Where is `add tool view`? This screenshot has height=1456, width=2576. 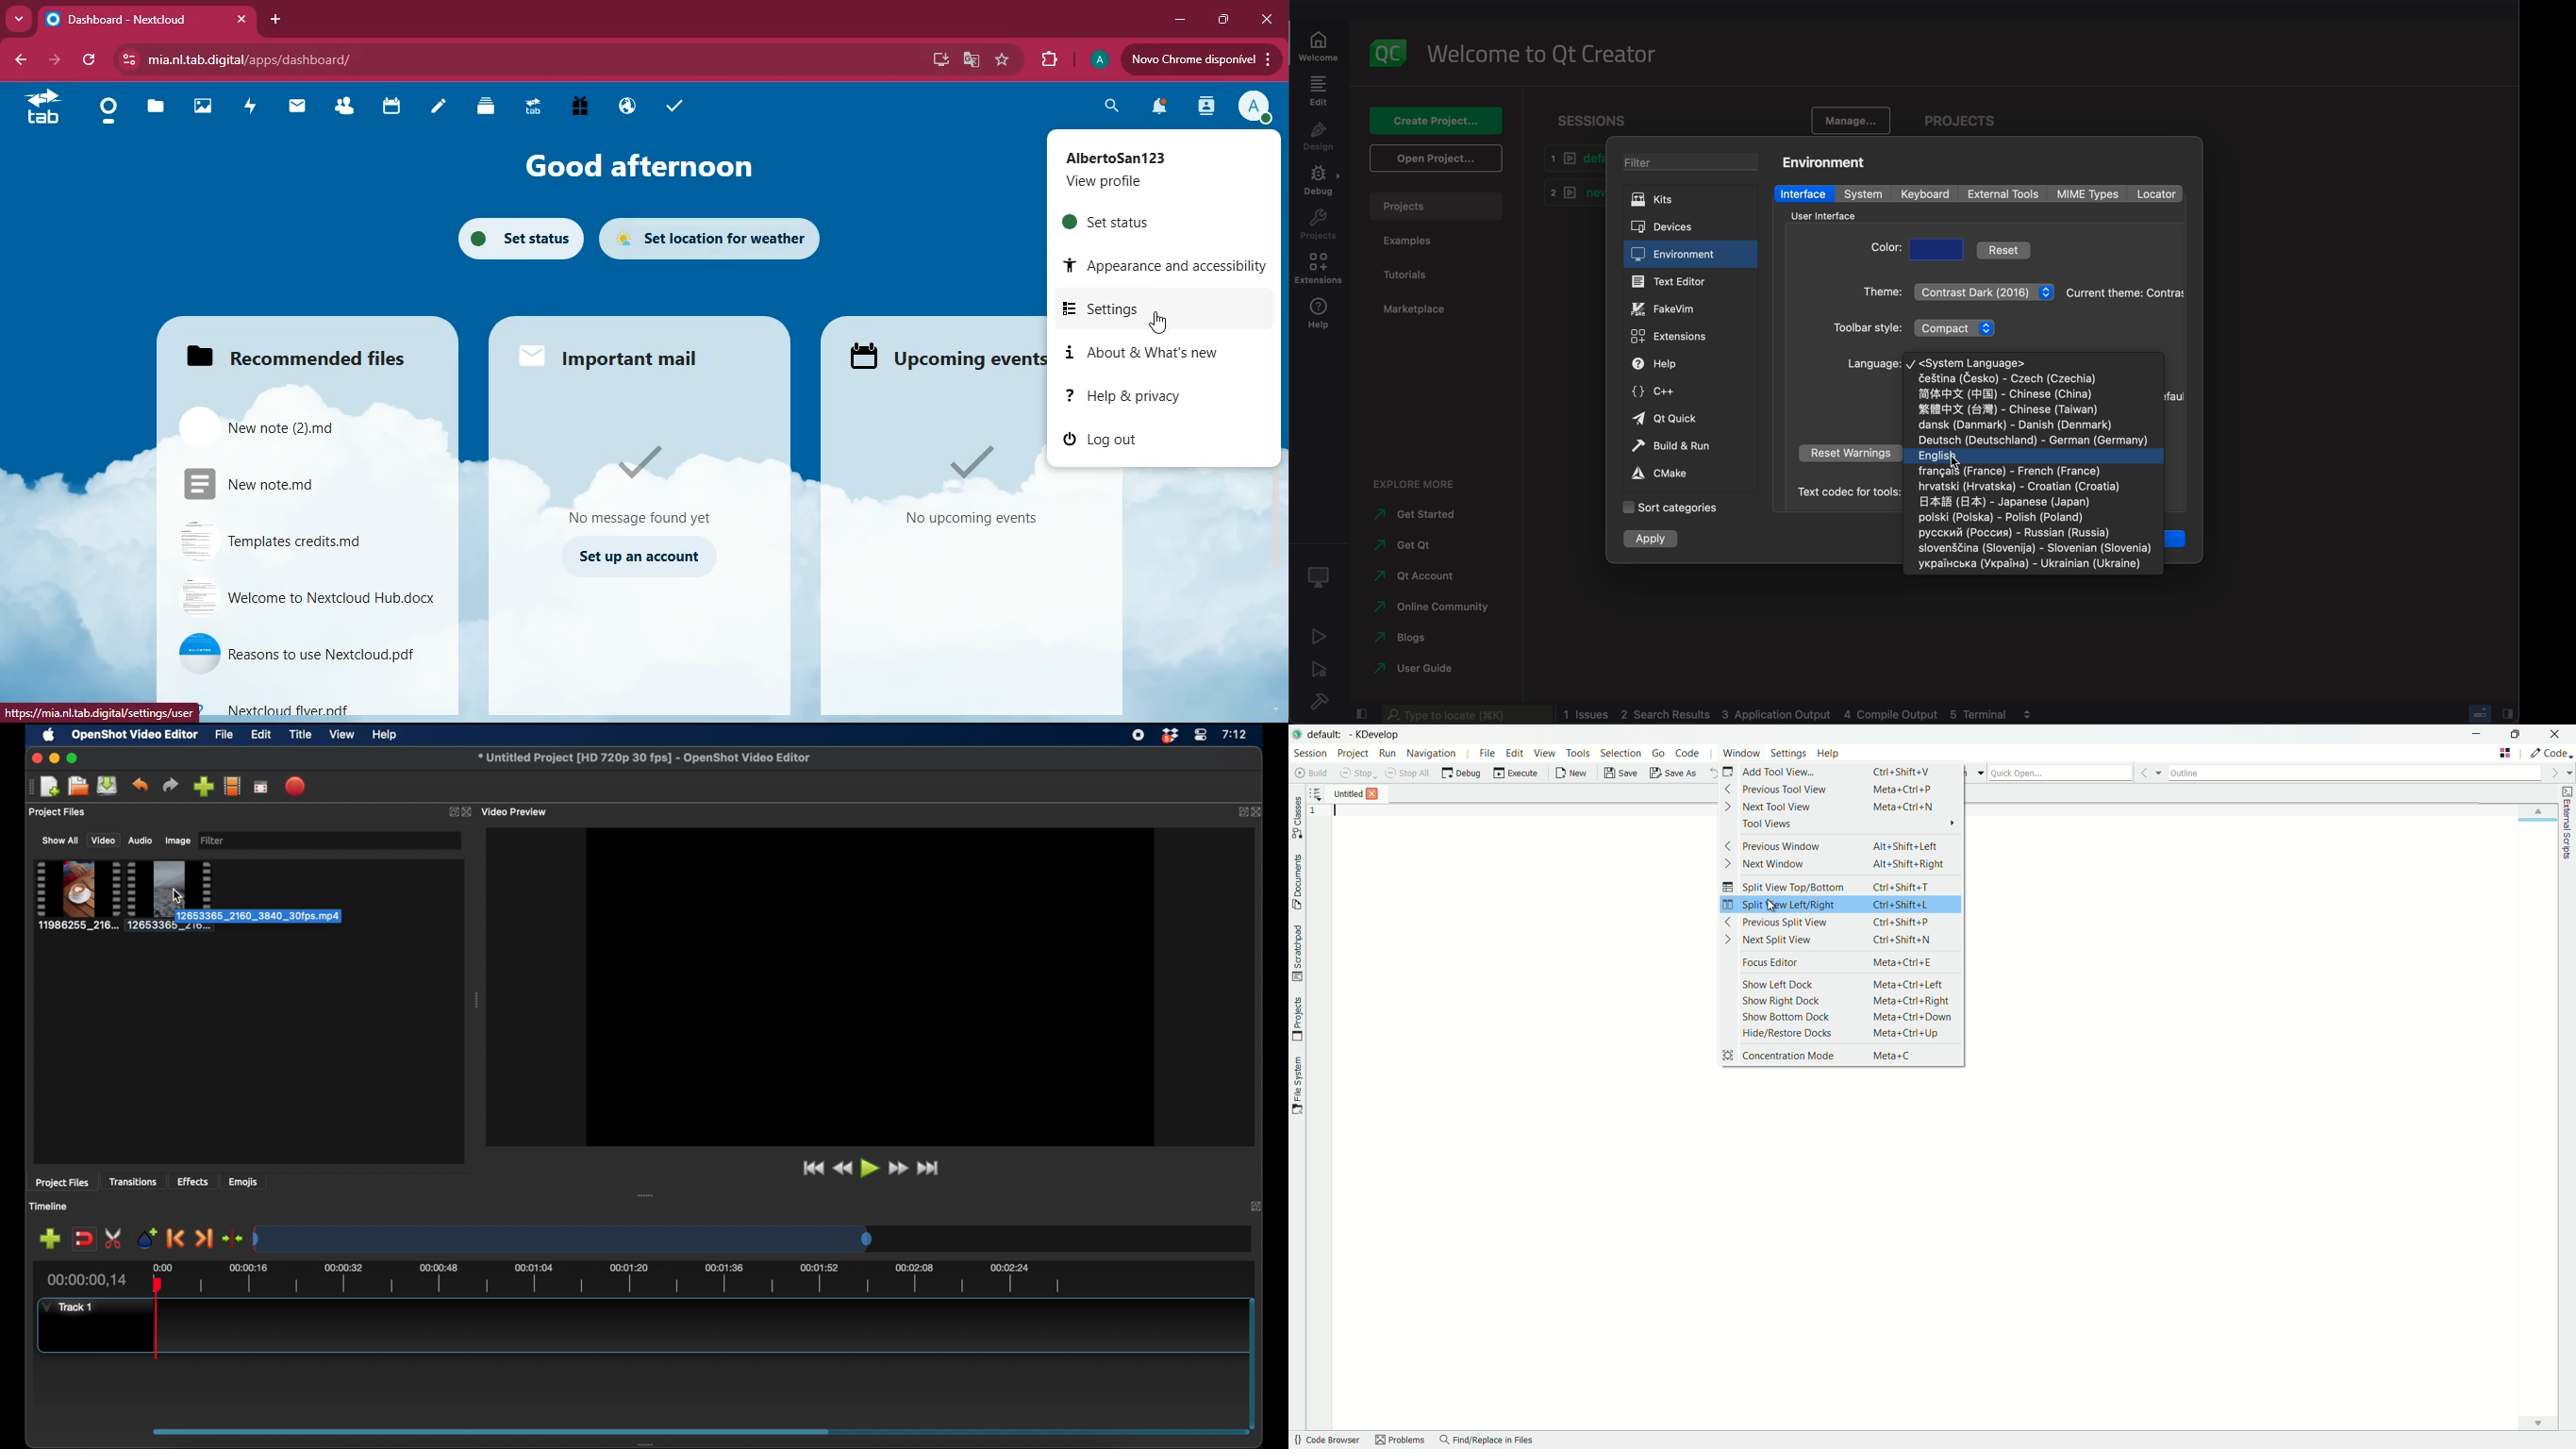 add tool view is located at coordinates (1788, 772).